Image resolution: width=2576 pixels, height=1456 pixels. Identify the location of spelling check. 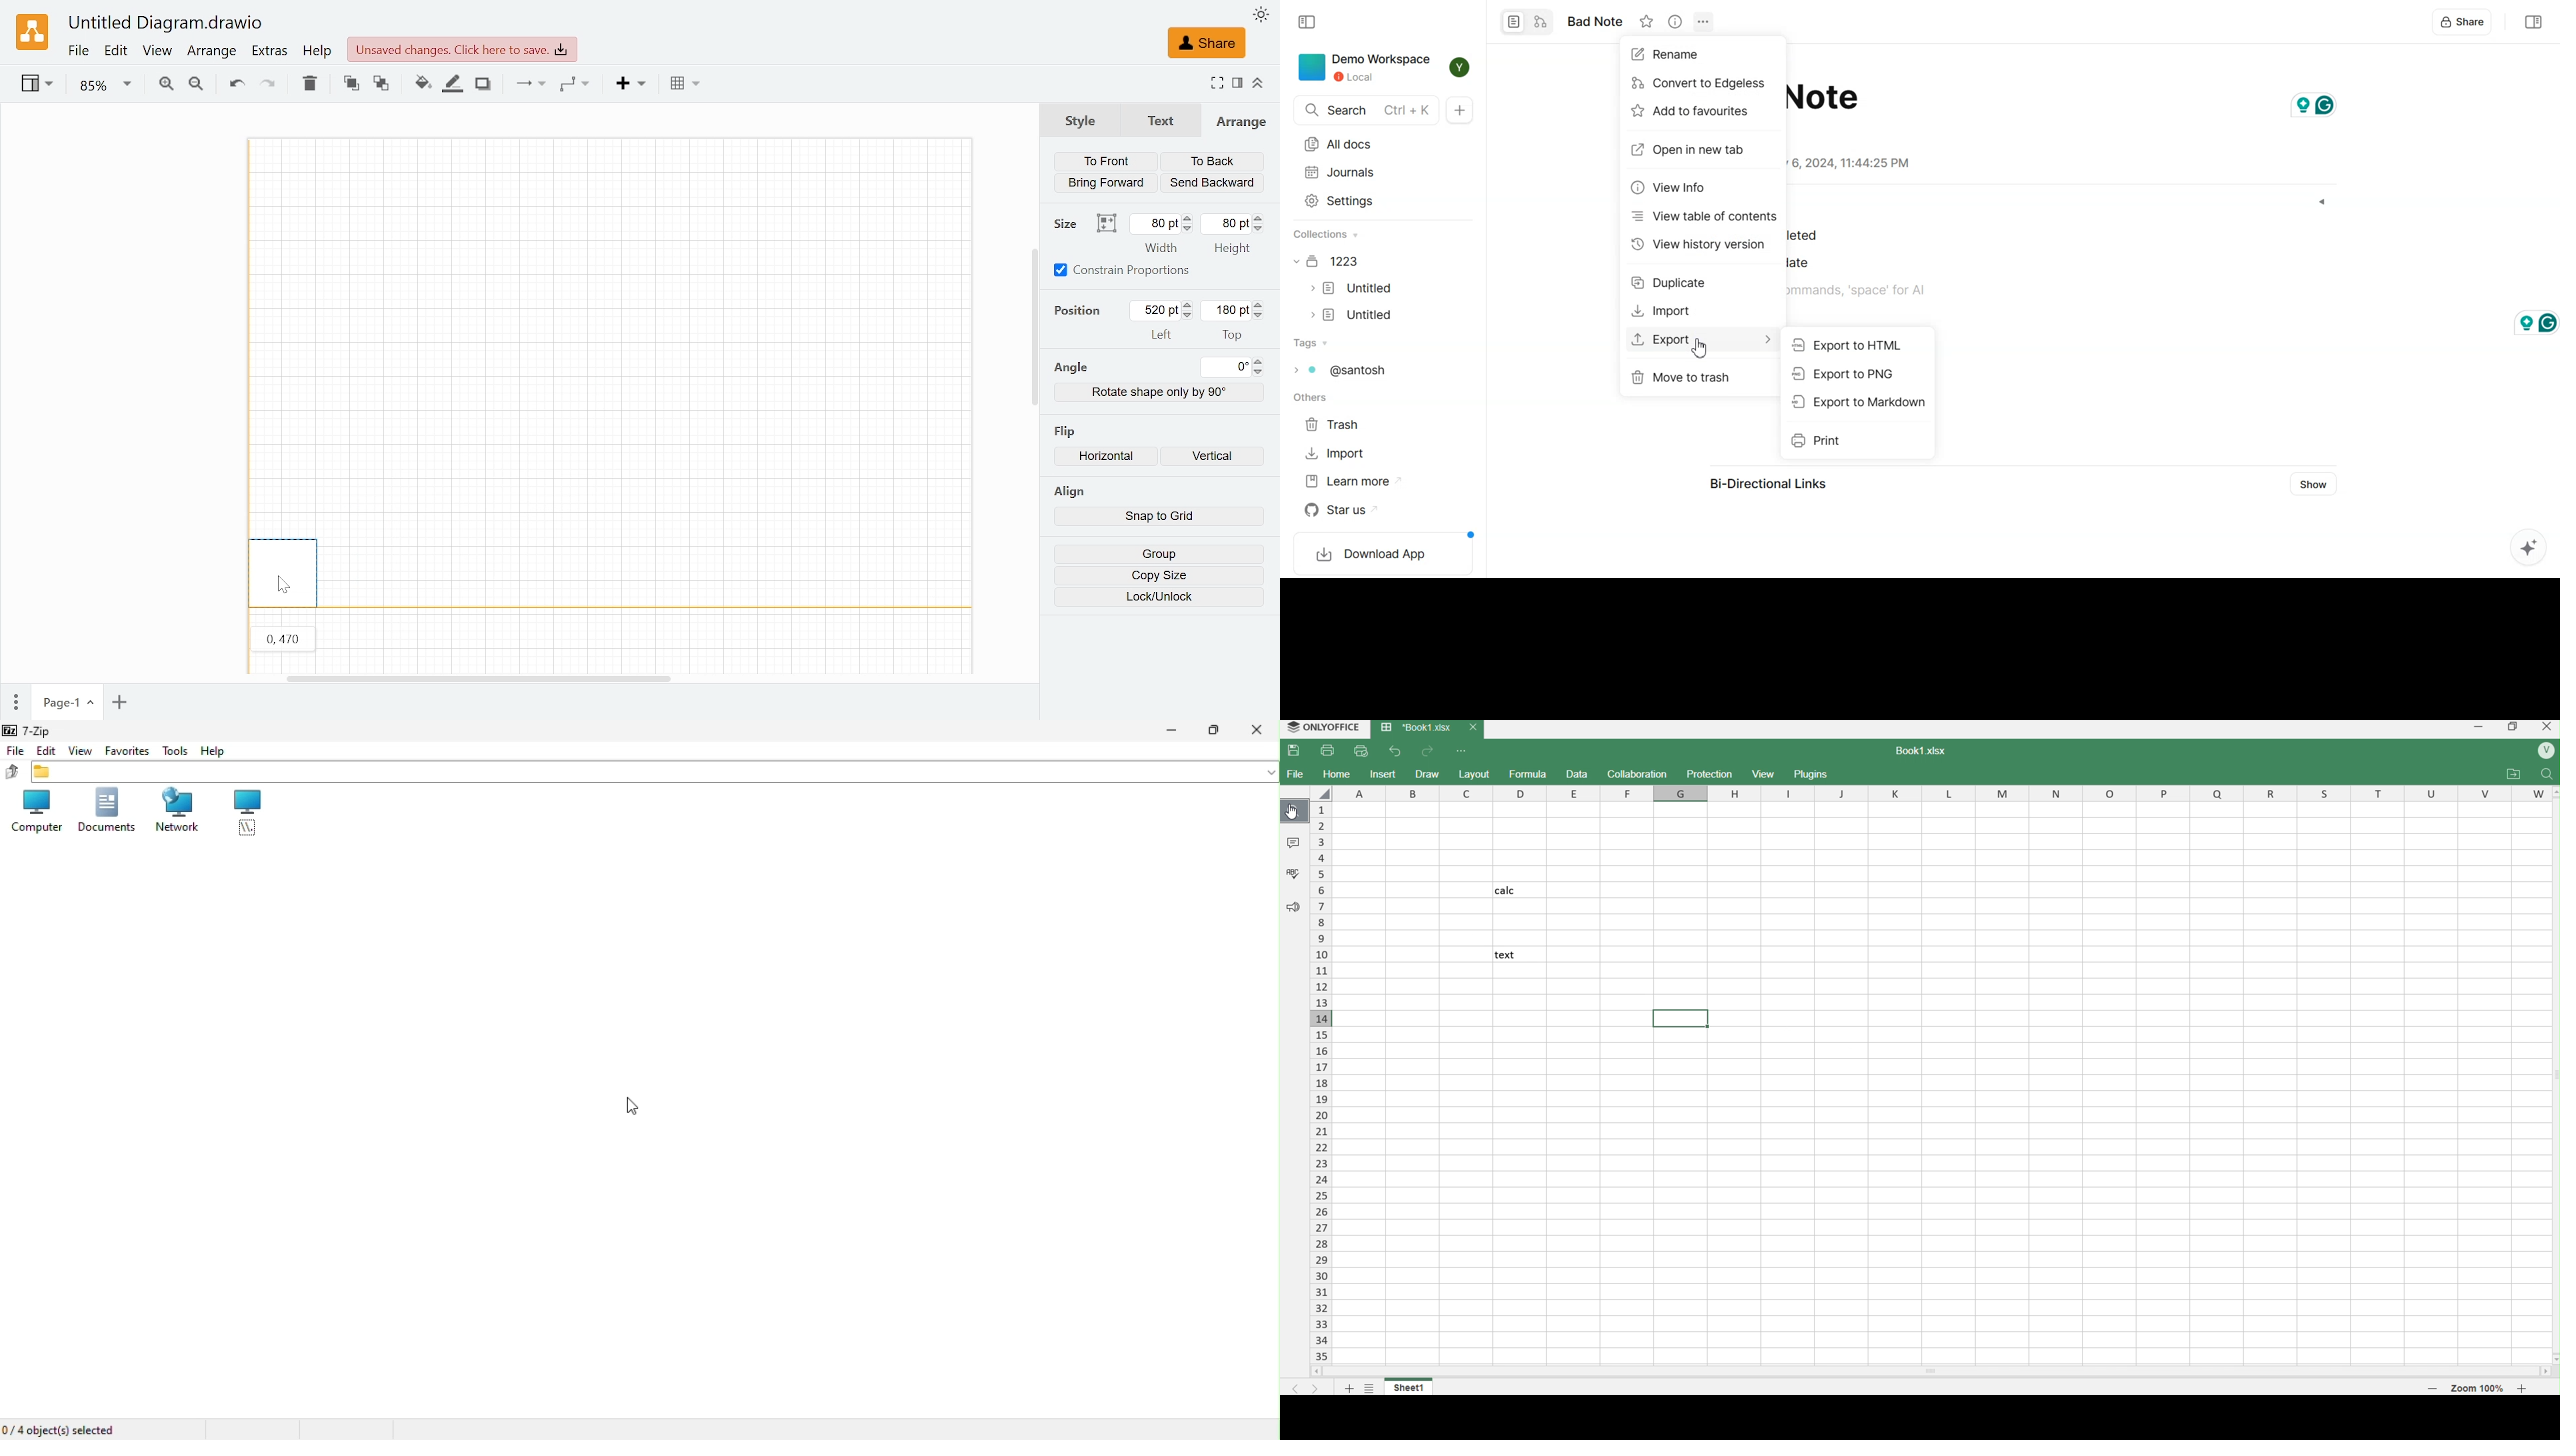
(1294, 874).